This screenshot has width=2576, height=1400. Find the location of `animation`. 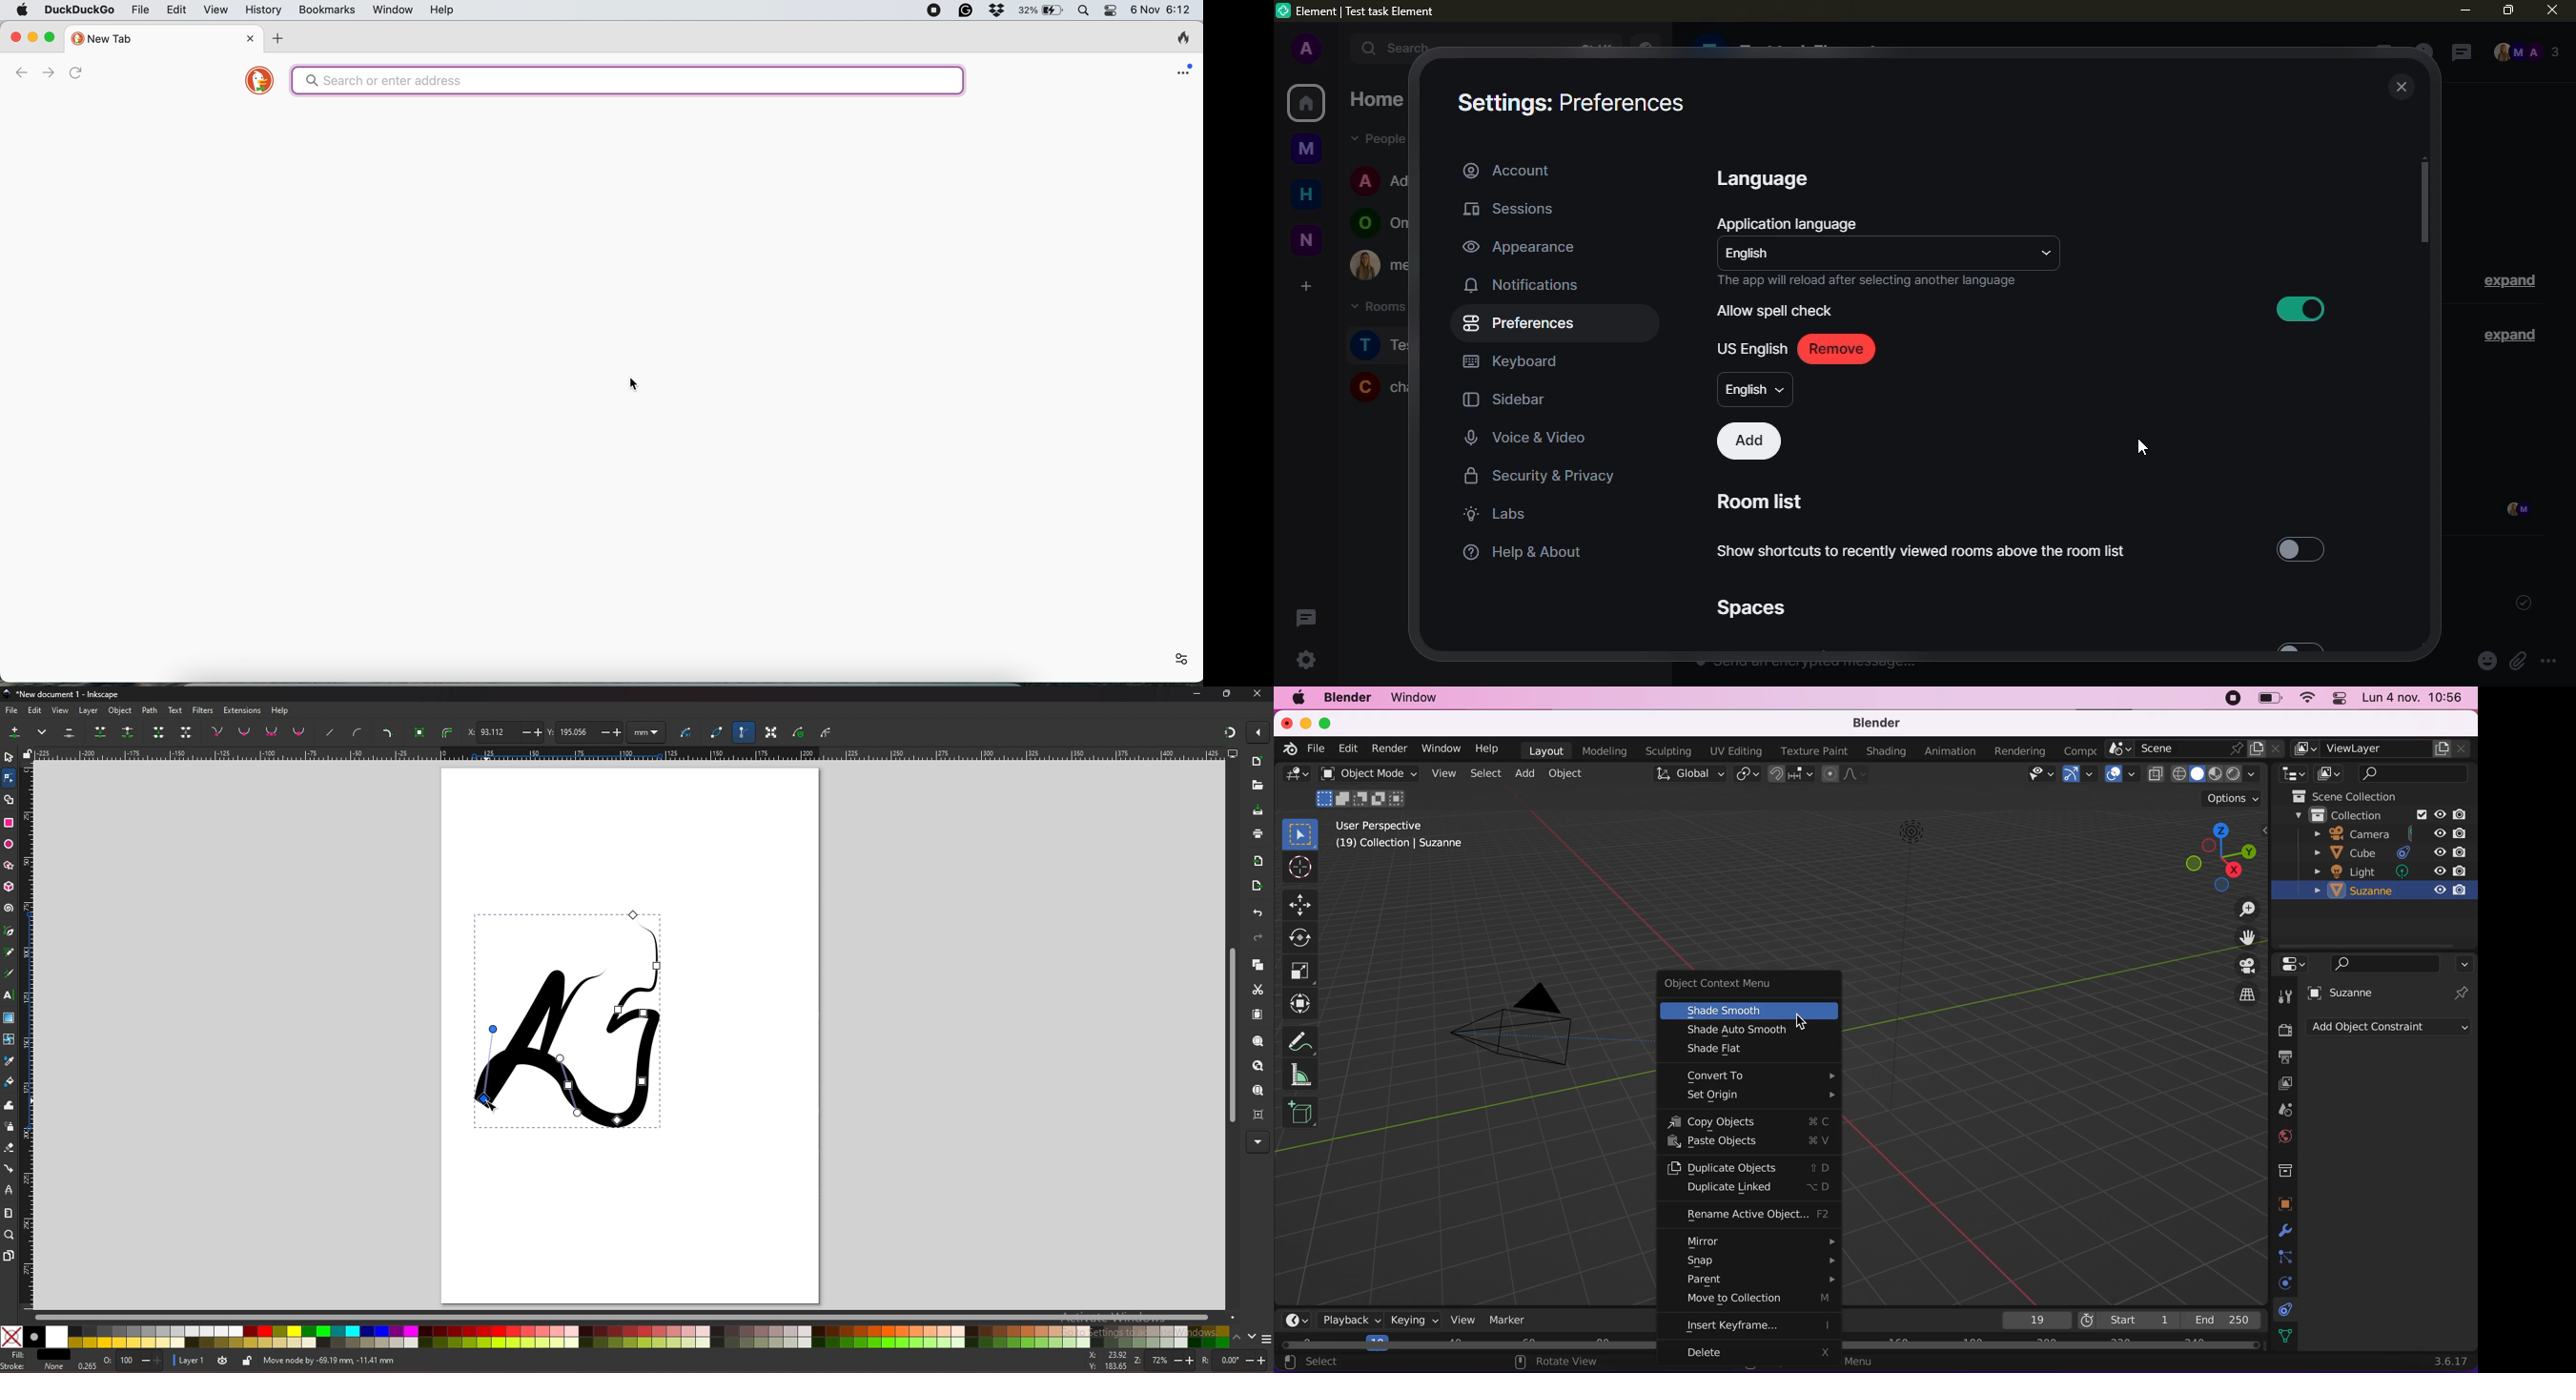

animation is located at coordinates (1950, 751).